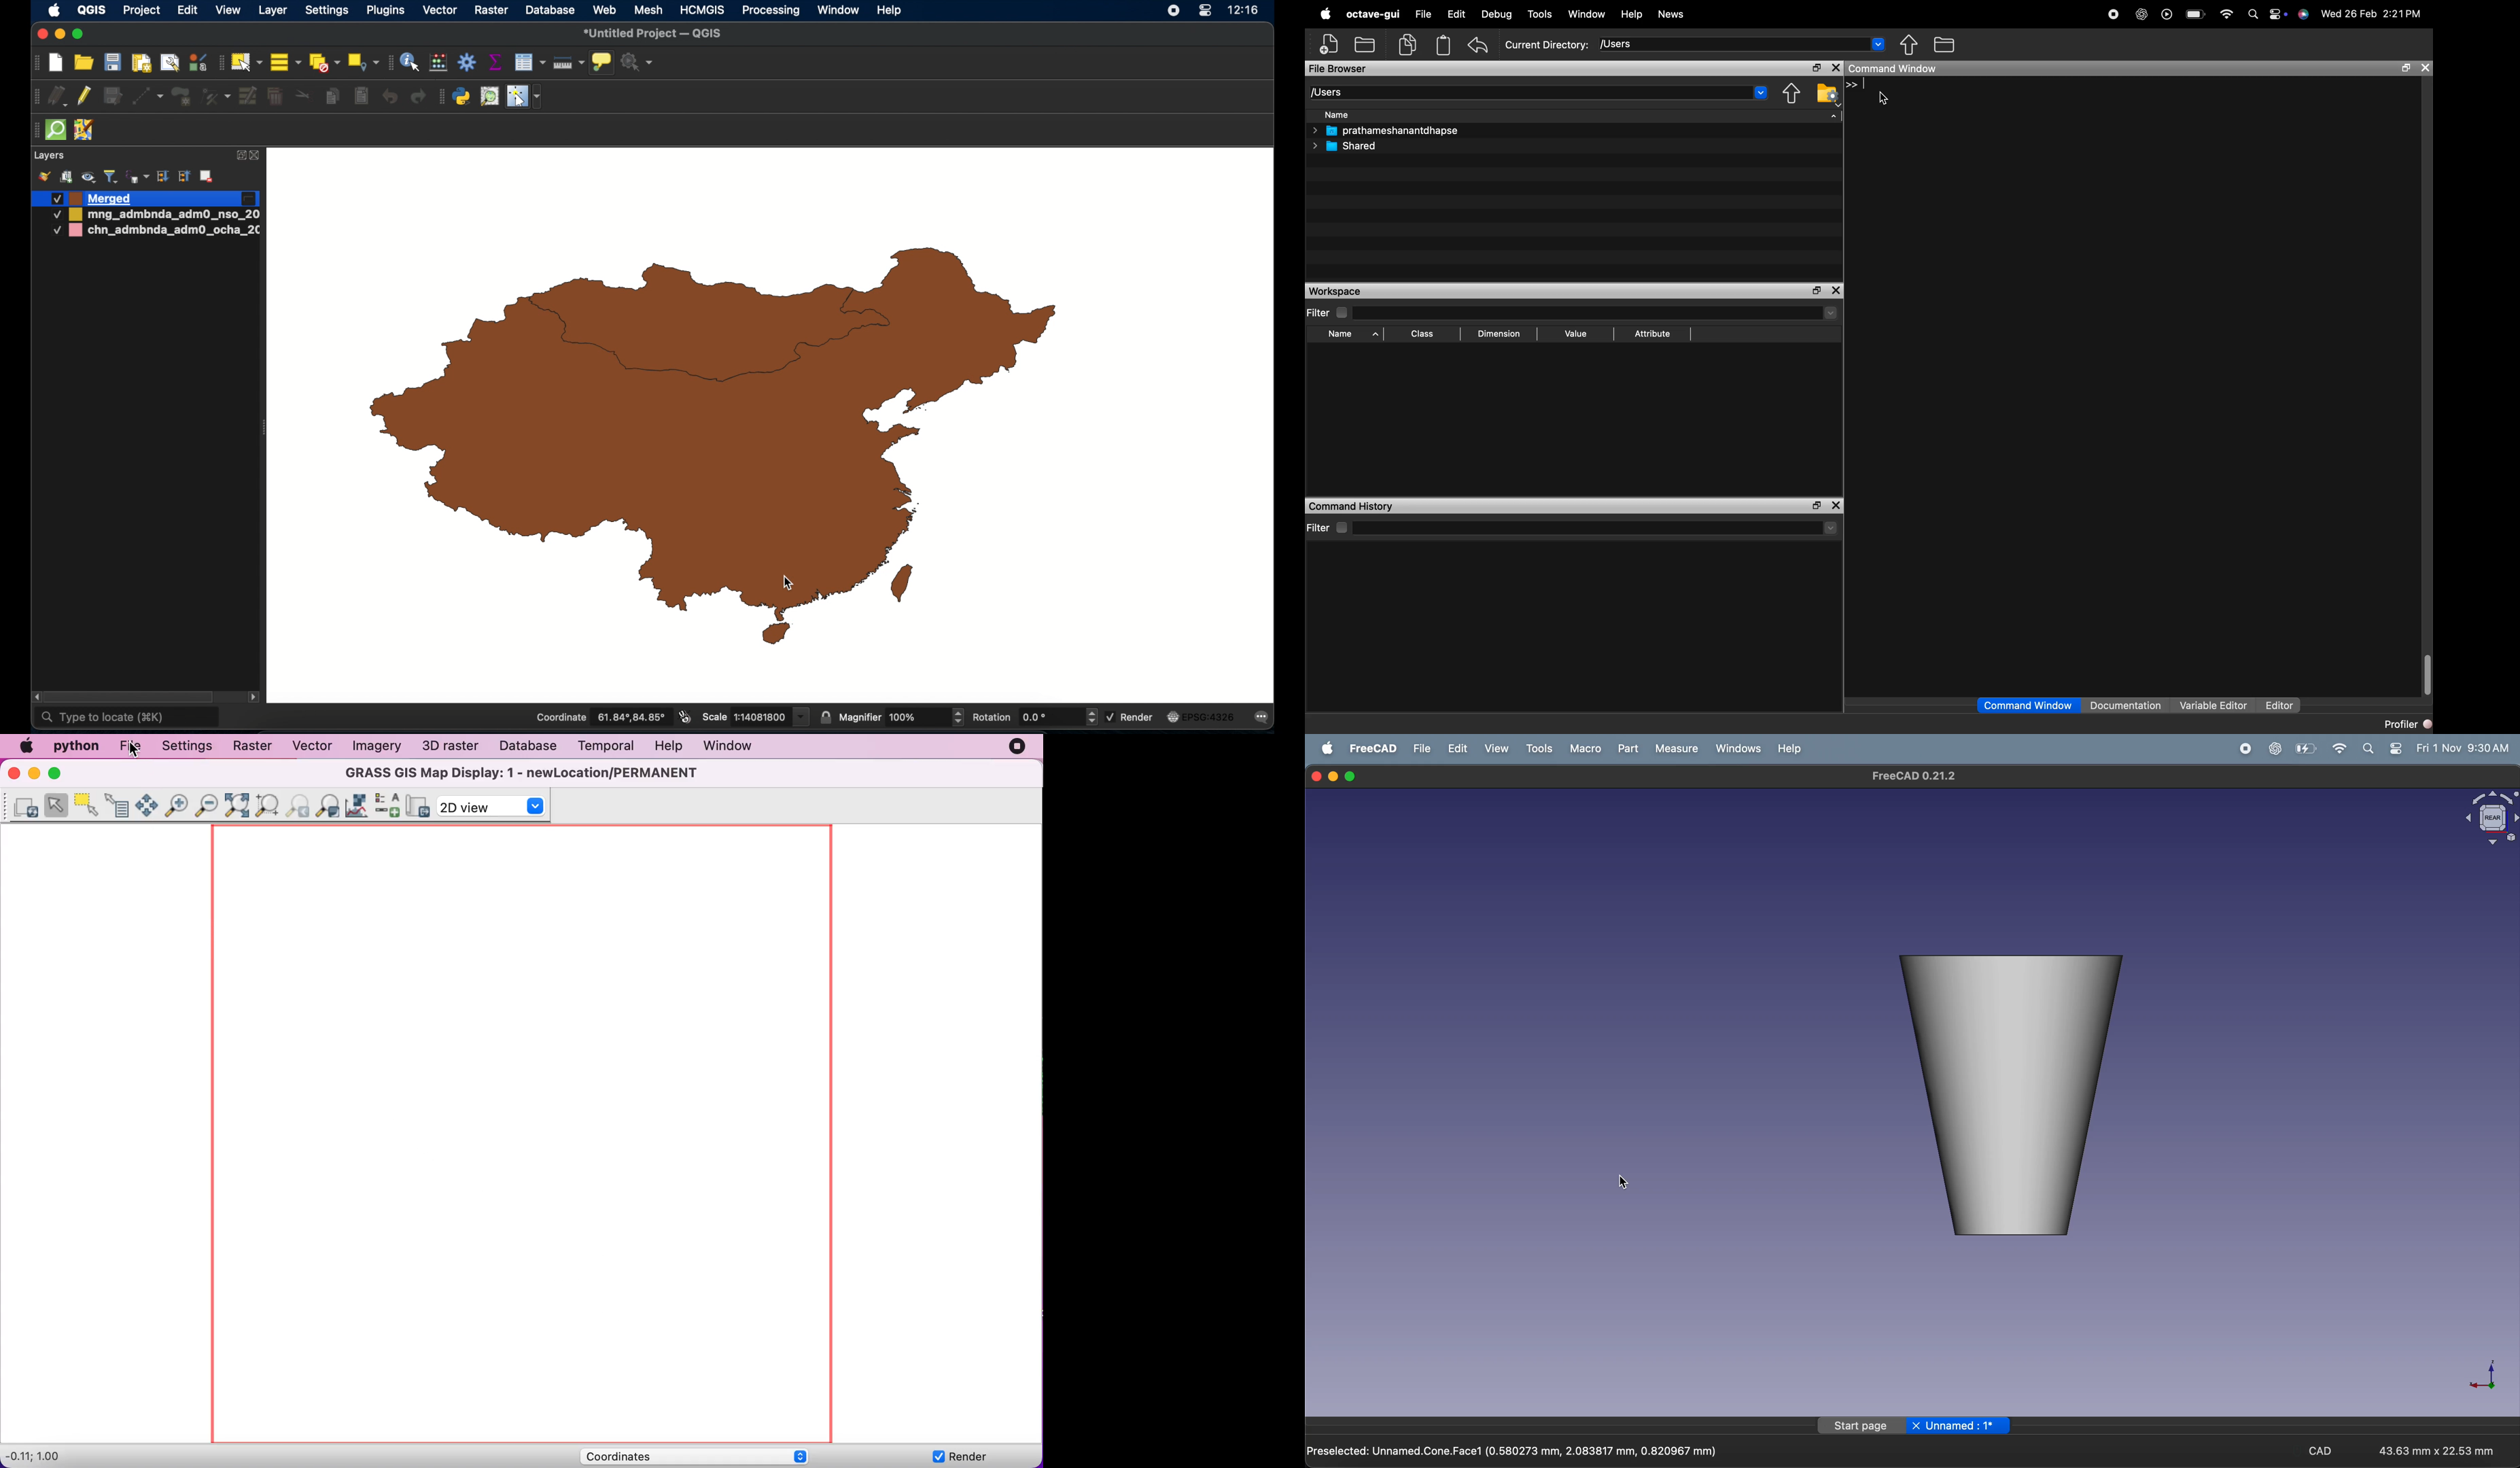 Image resolution: width=2520 pixels, height=1484 pixels. Describe the element at coordinates (1624, 748) in the screenshot. I see `part` at that location.